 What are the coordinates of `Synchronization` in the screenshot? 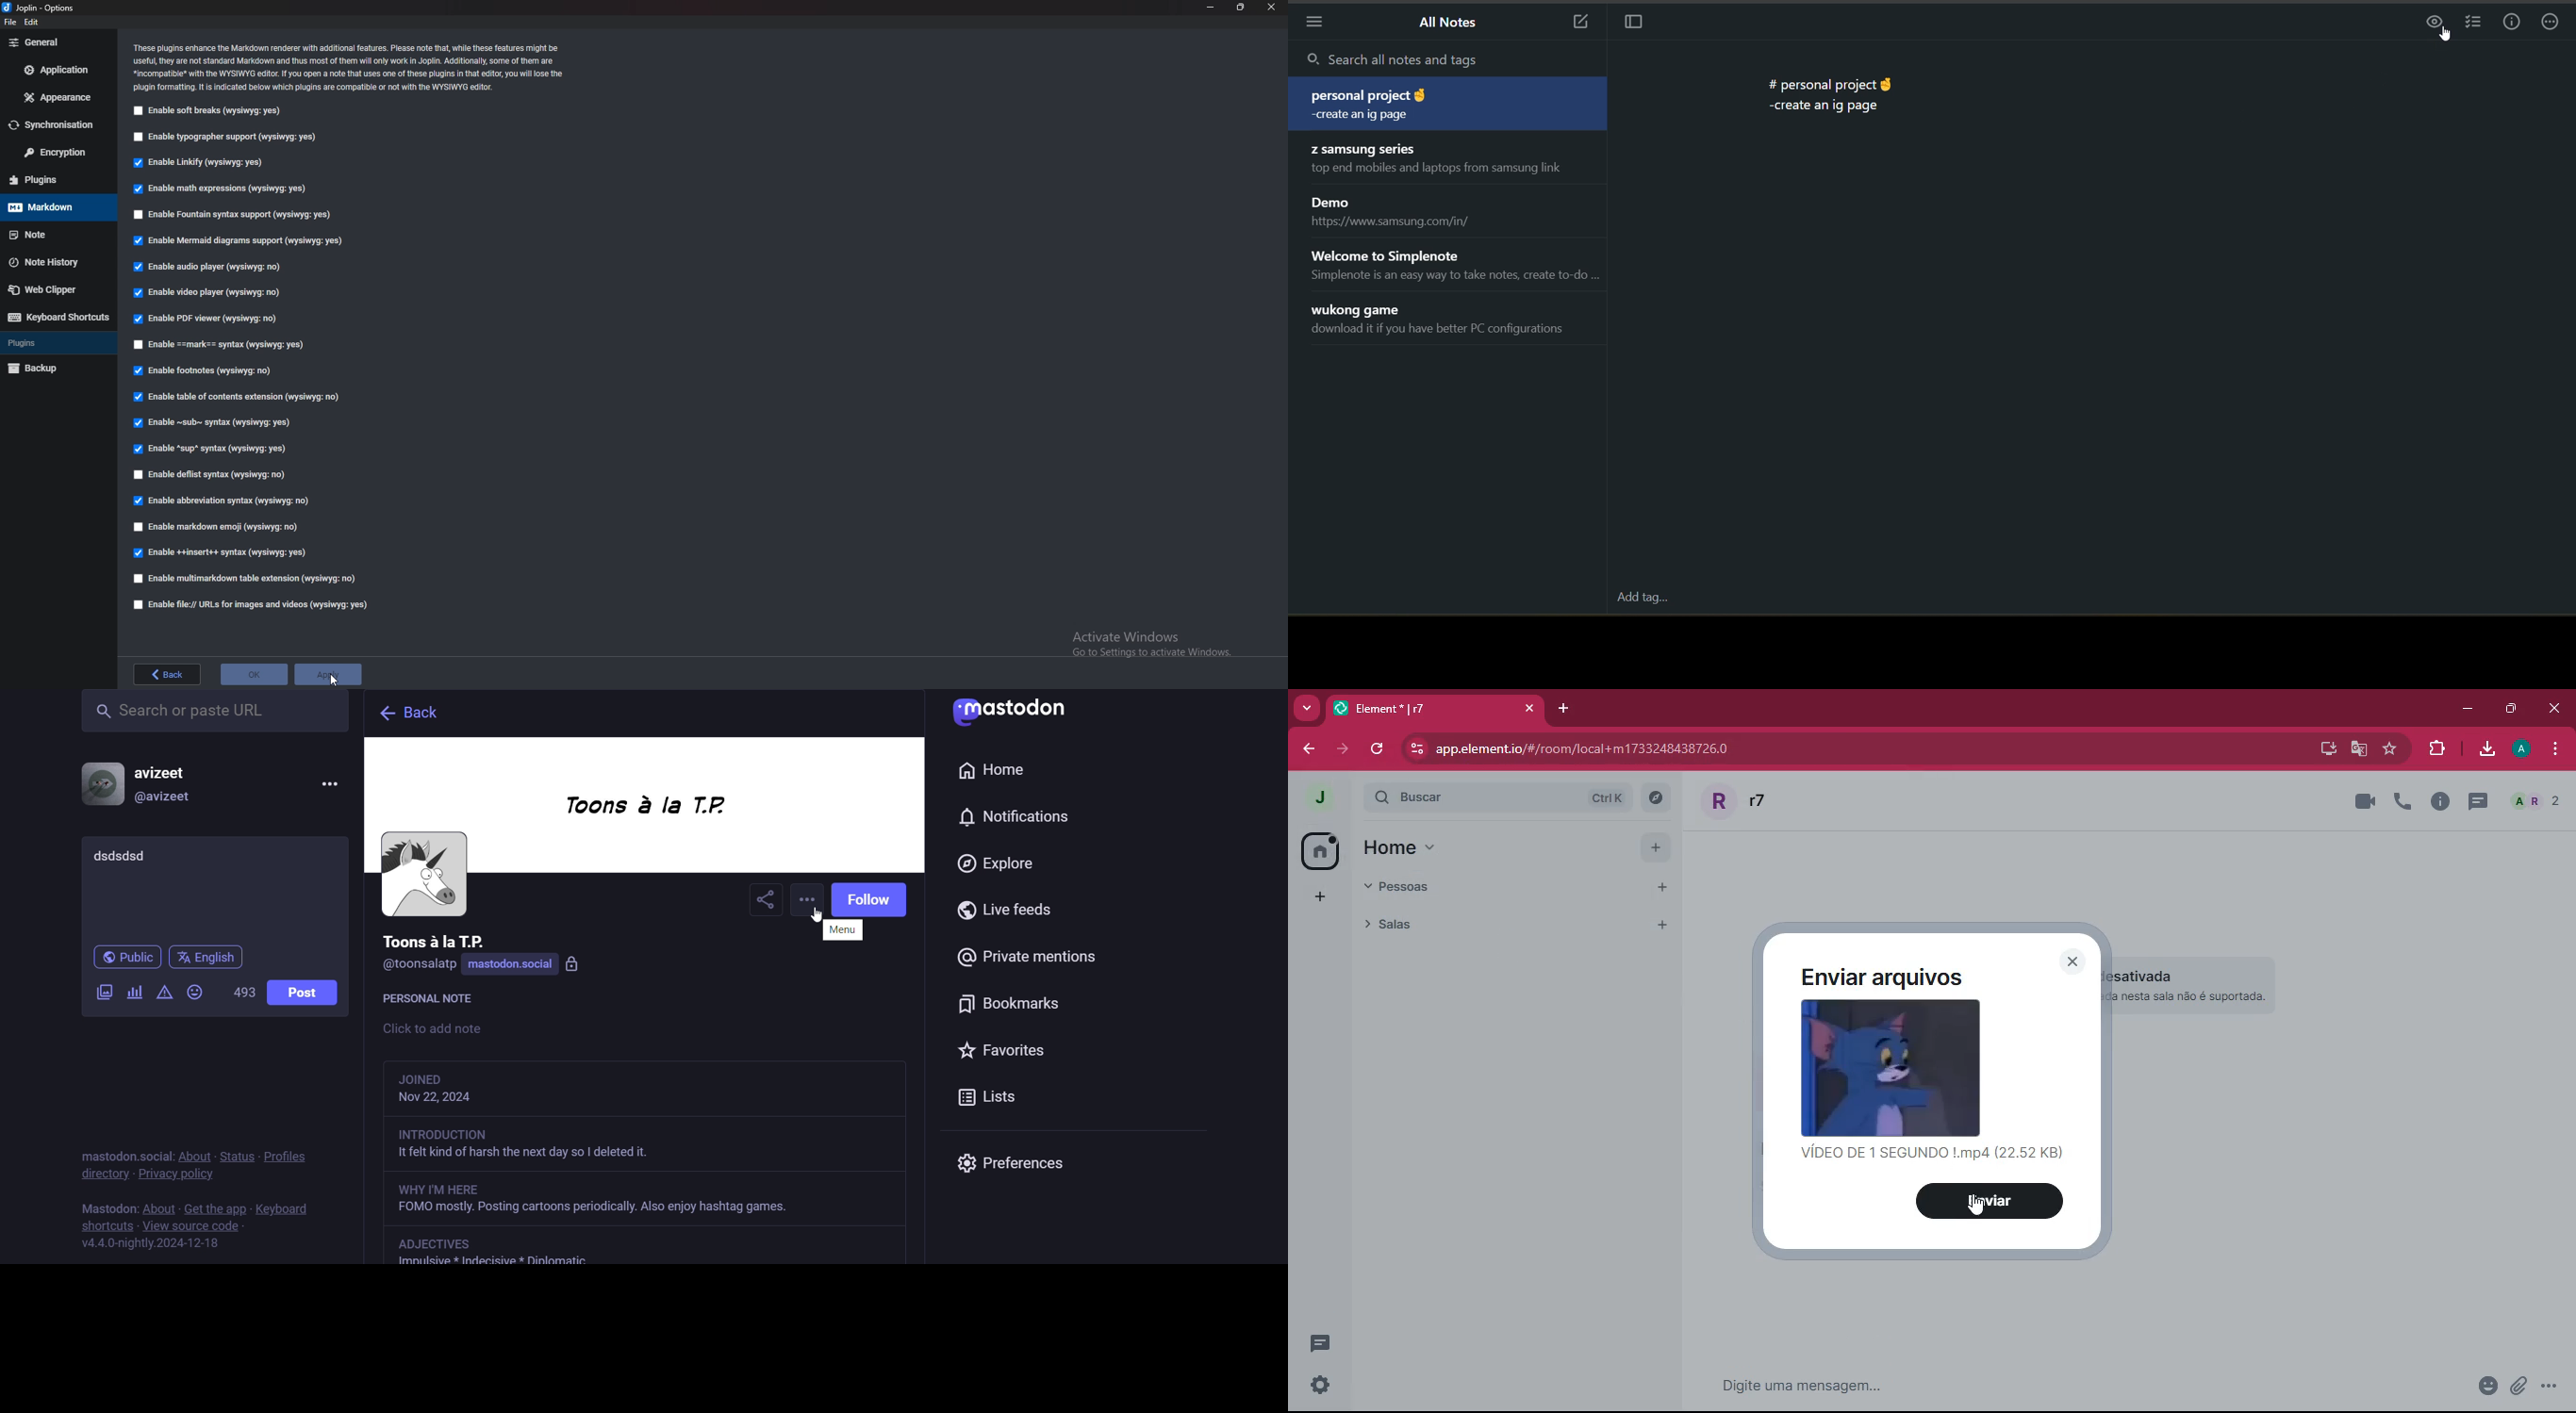 It's located at (56, 124).